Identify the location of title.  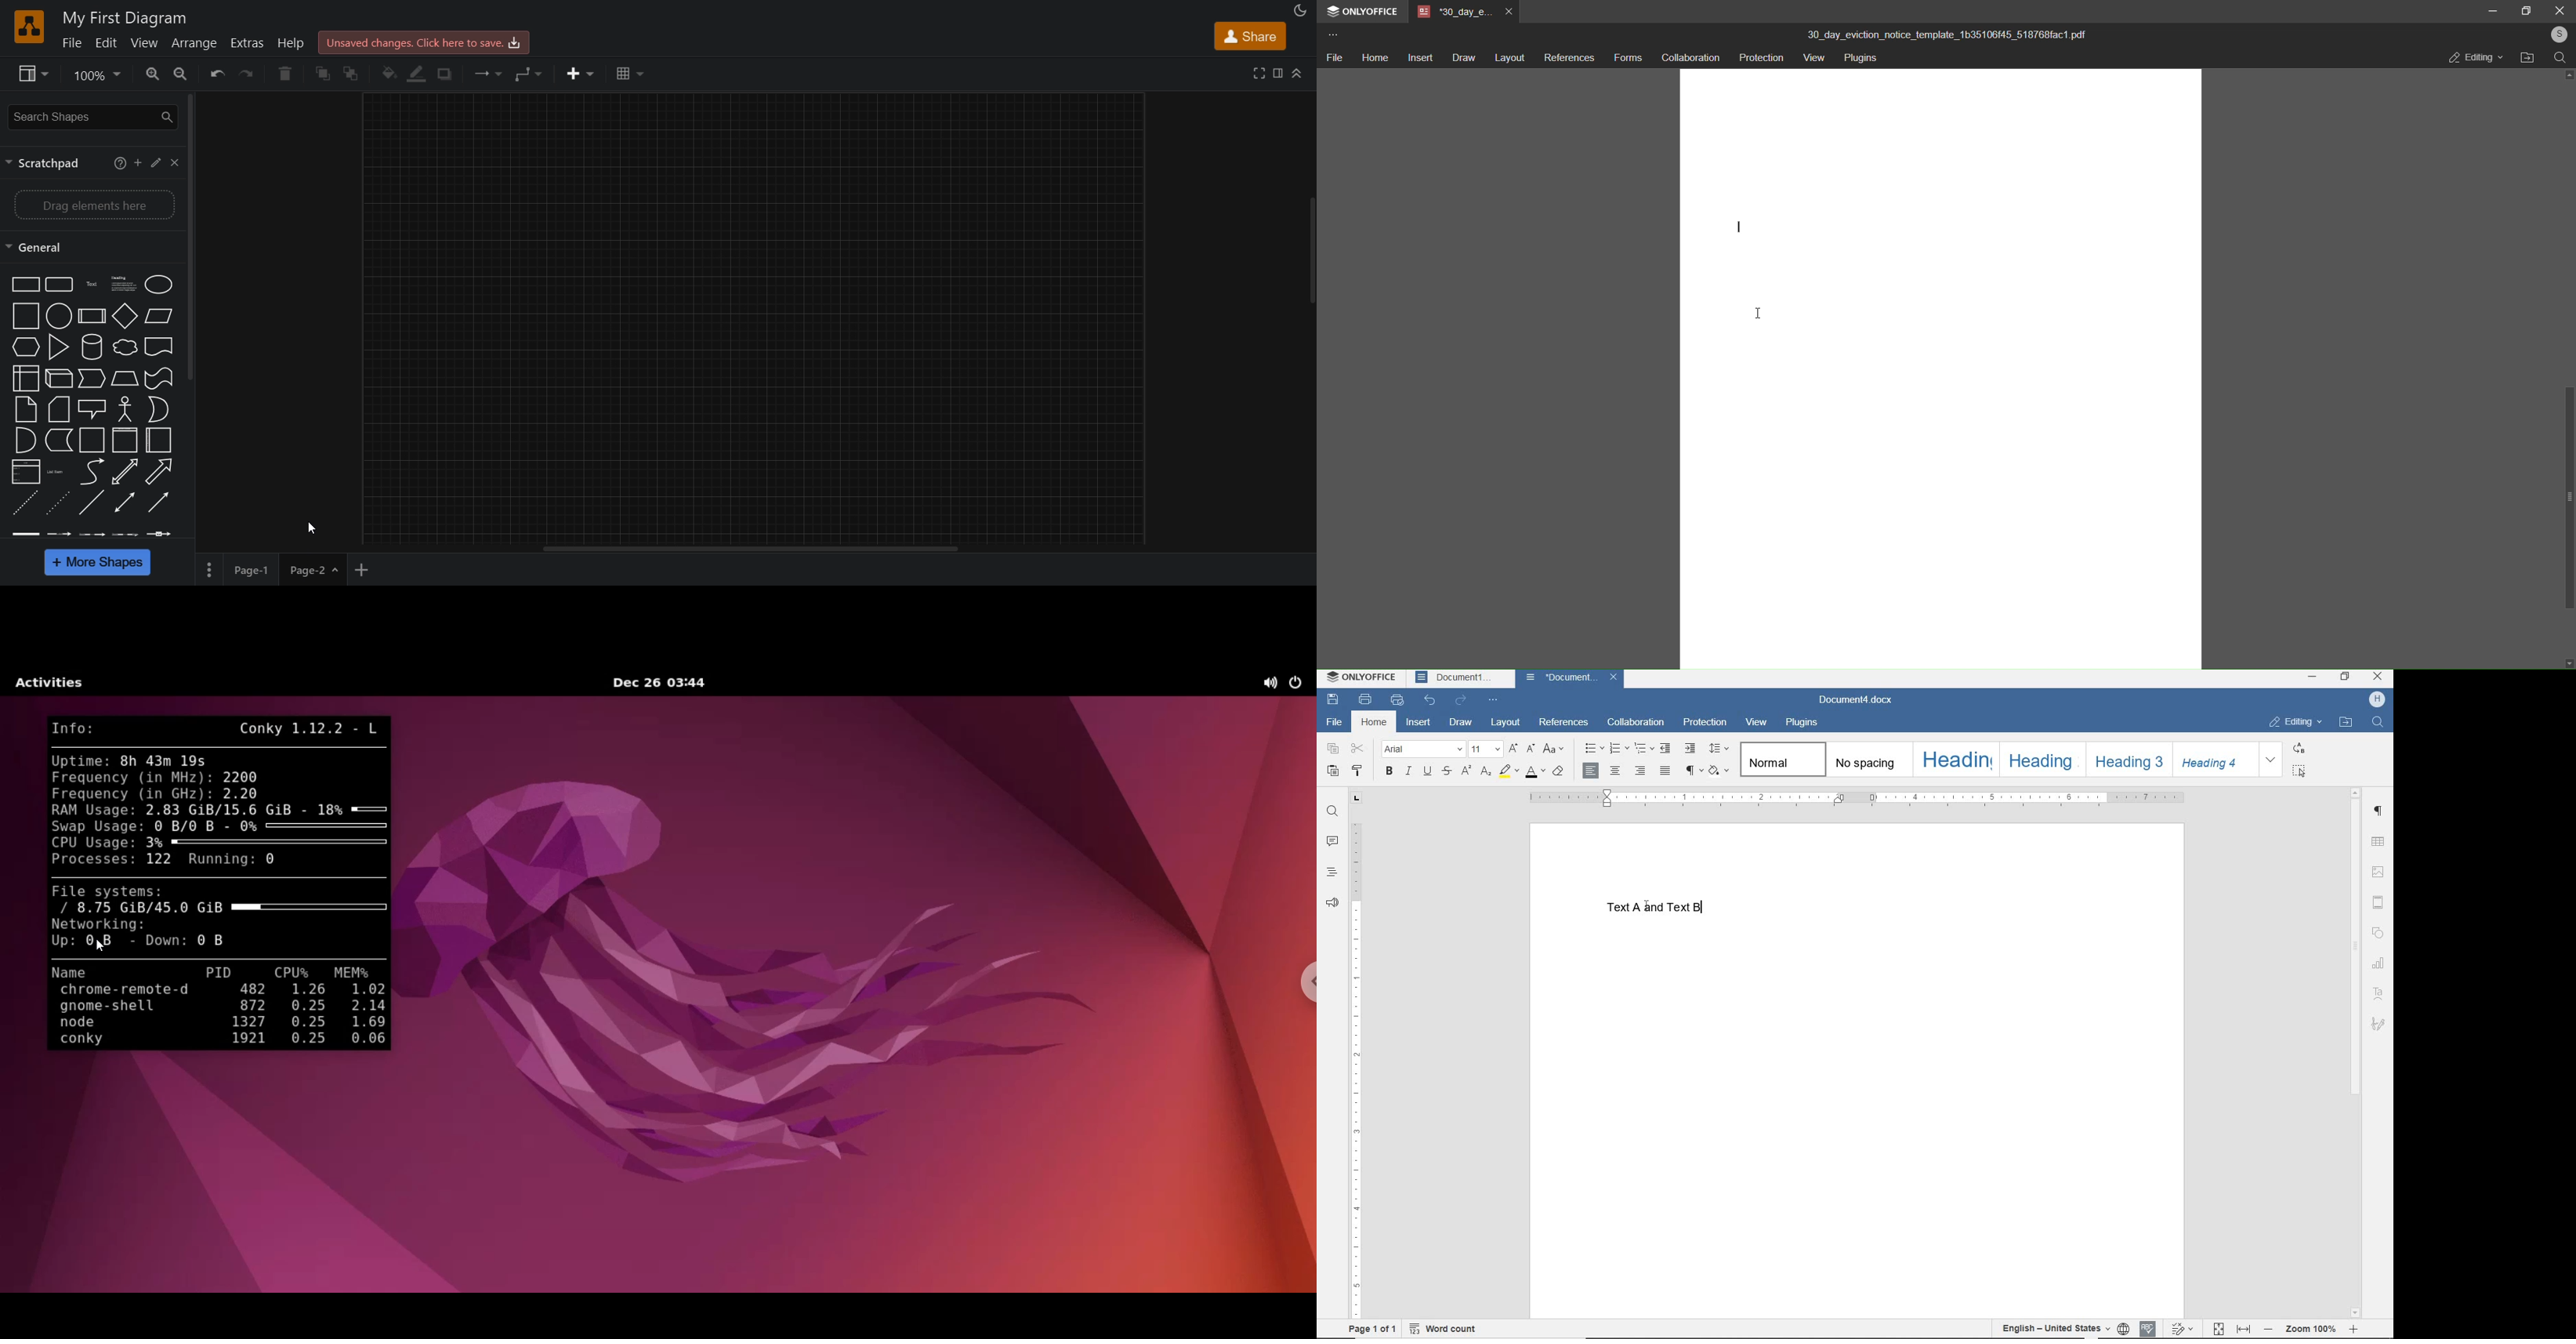
(122, 19).